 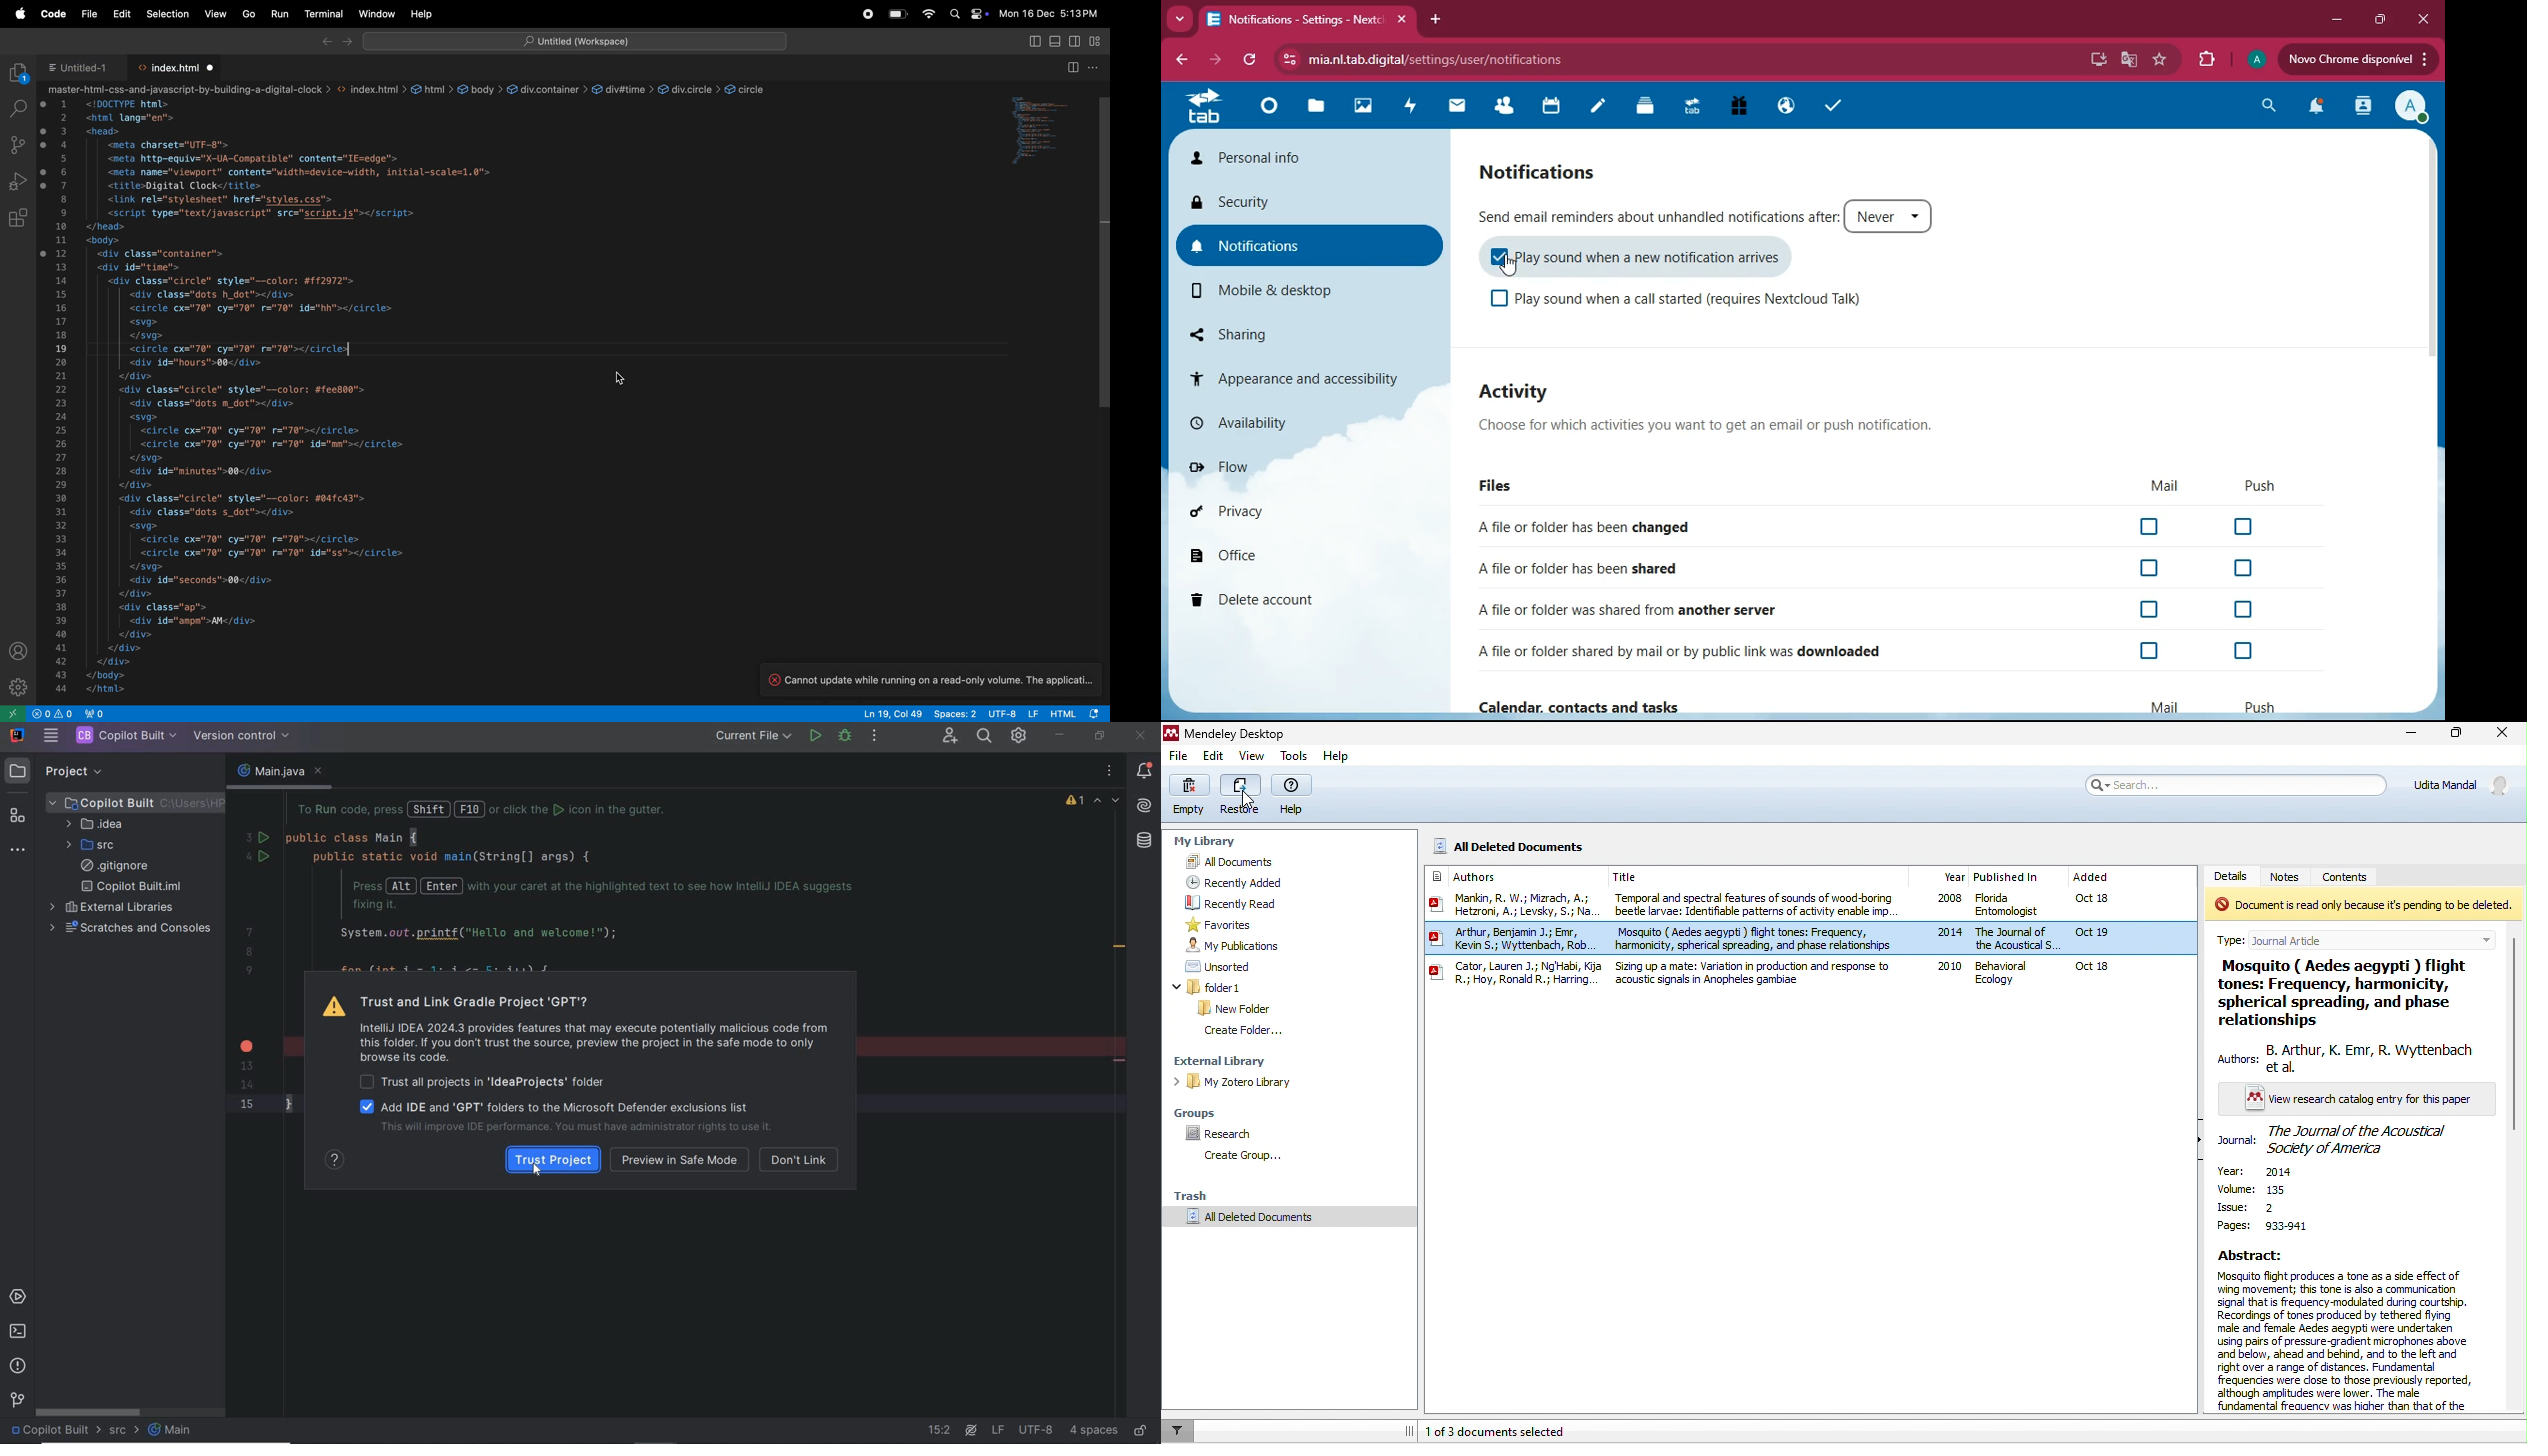 I want to click on tasks, so click(x=1826, y=105).